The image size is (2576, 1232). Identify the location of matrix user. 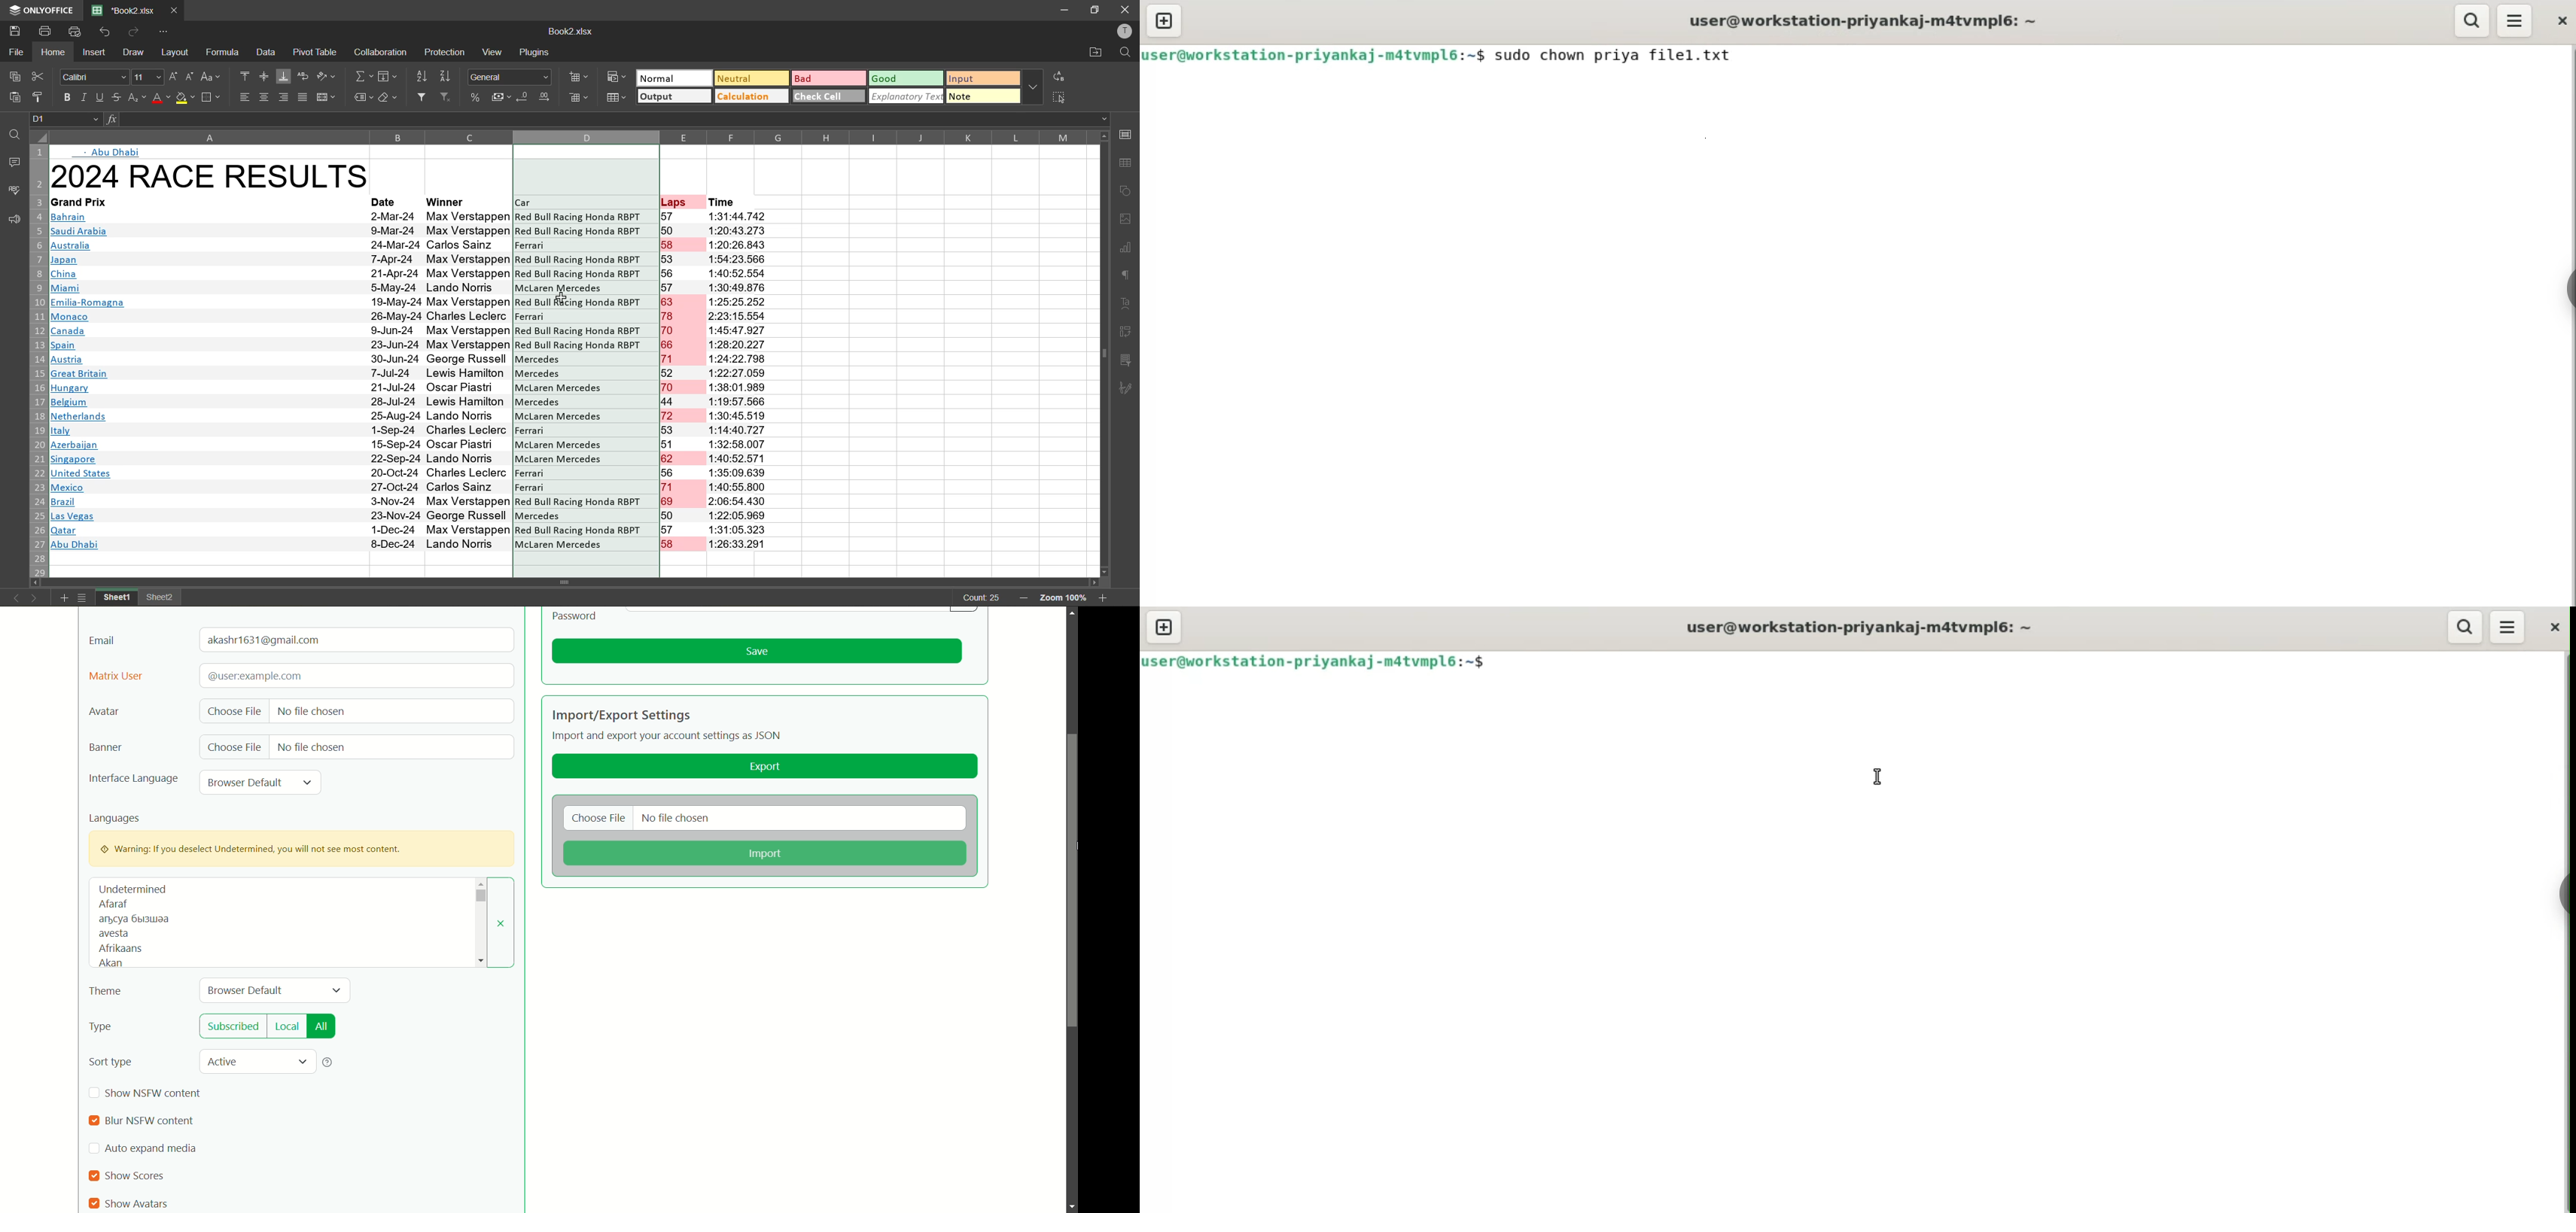
(116, 677).